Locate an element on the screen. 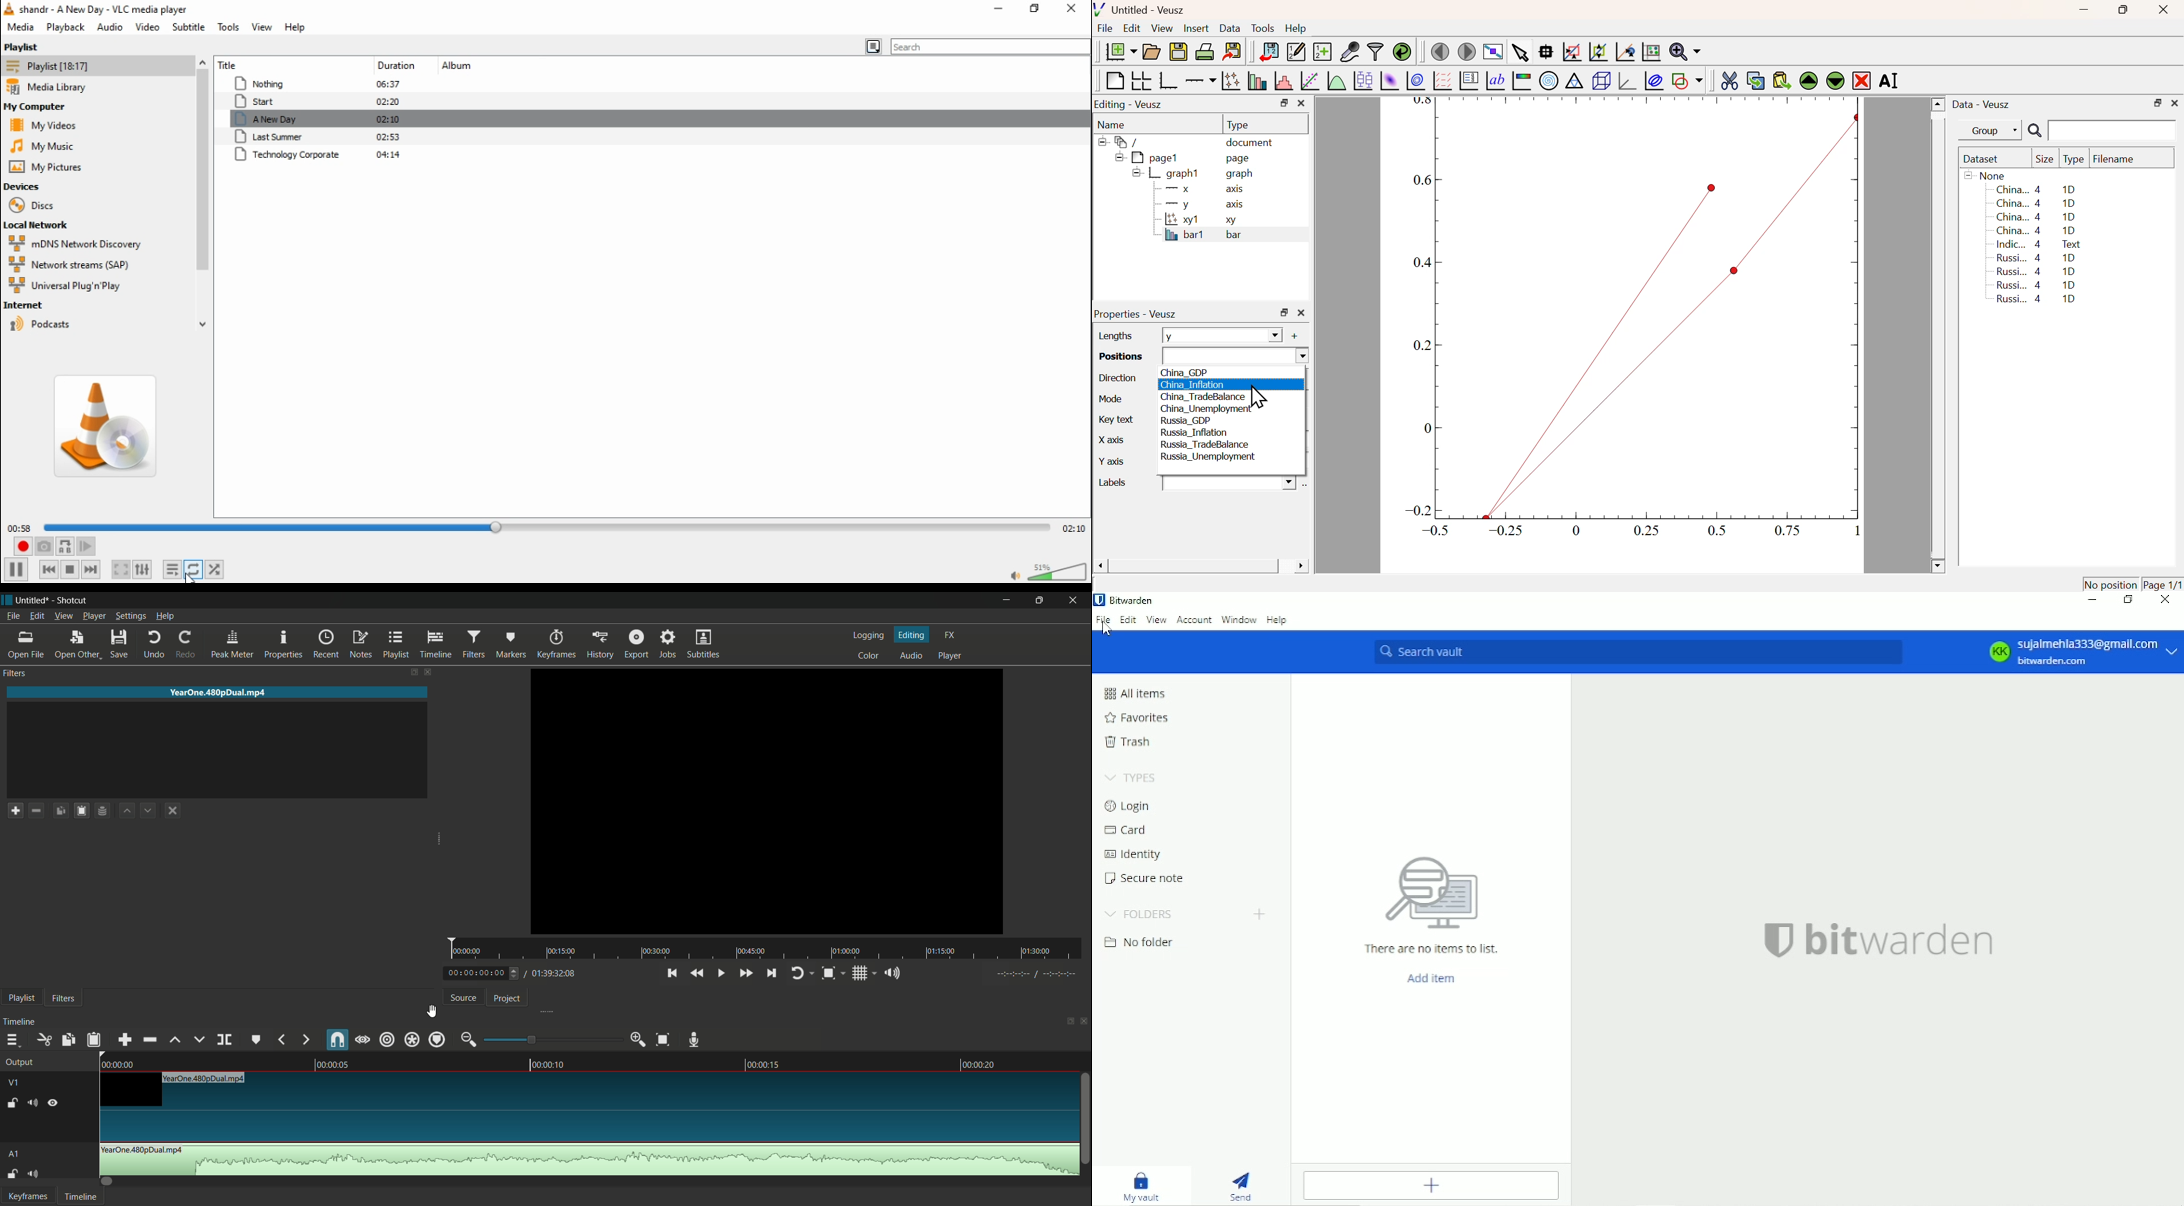 This screenshot has height=1232, width=2184. next media in playlist, skips forward when held is located at coordinates (94, 571).